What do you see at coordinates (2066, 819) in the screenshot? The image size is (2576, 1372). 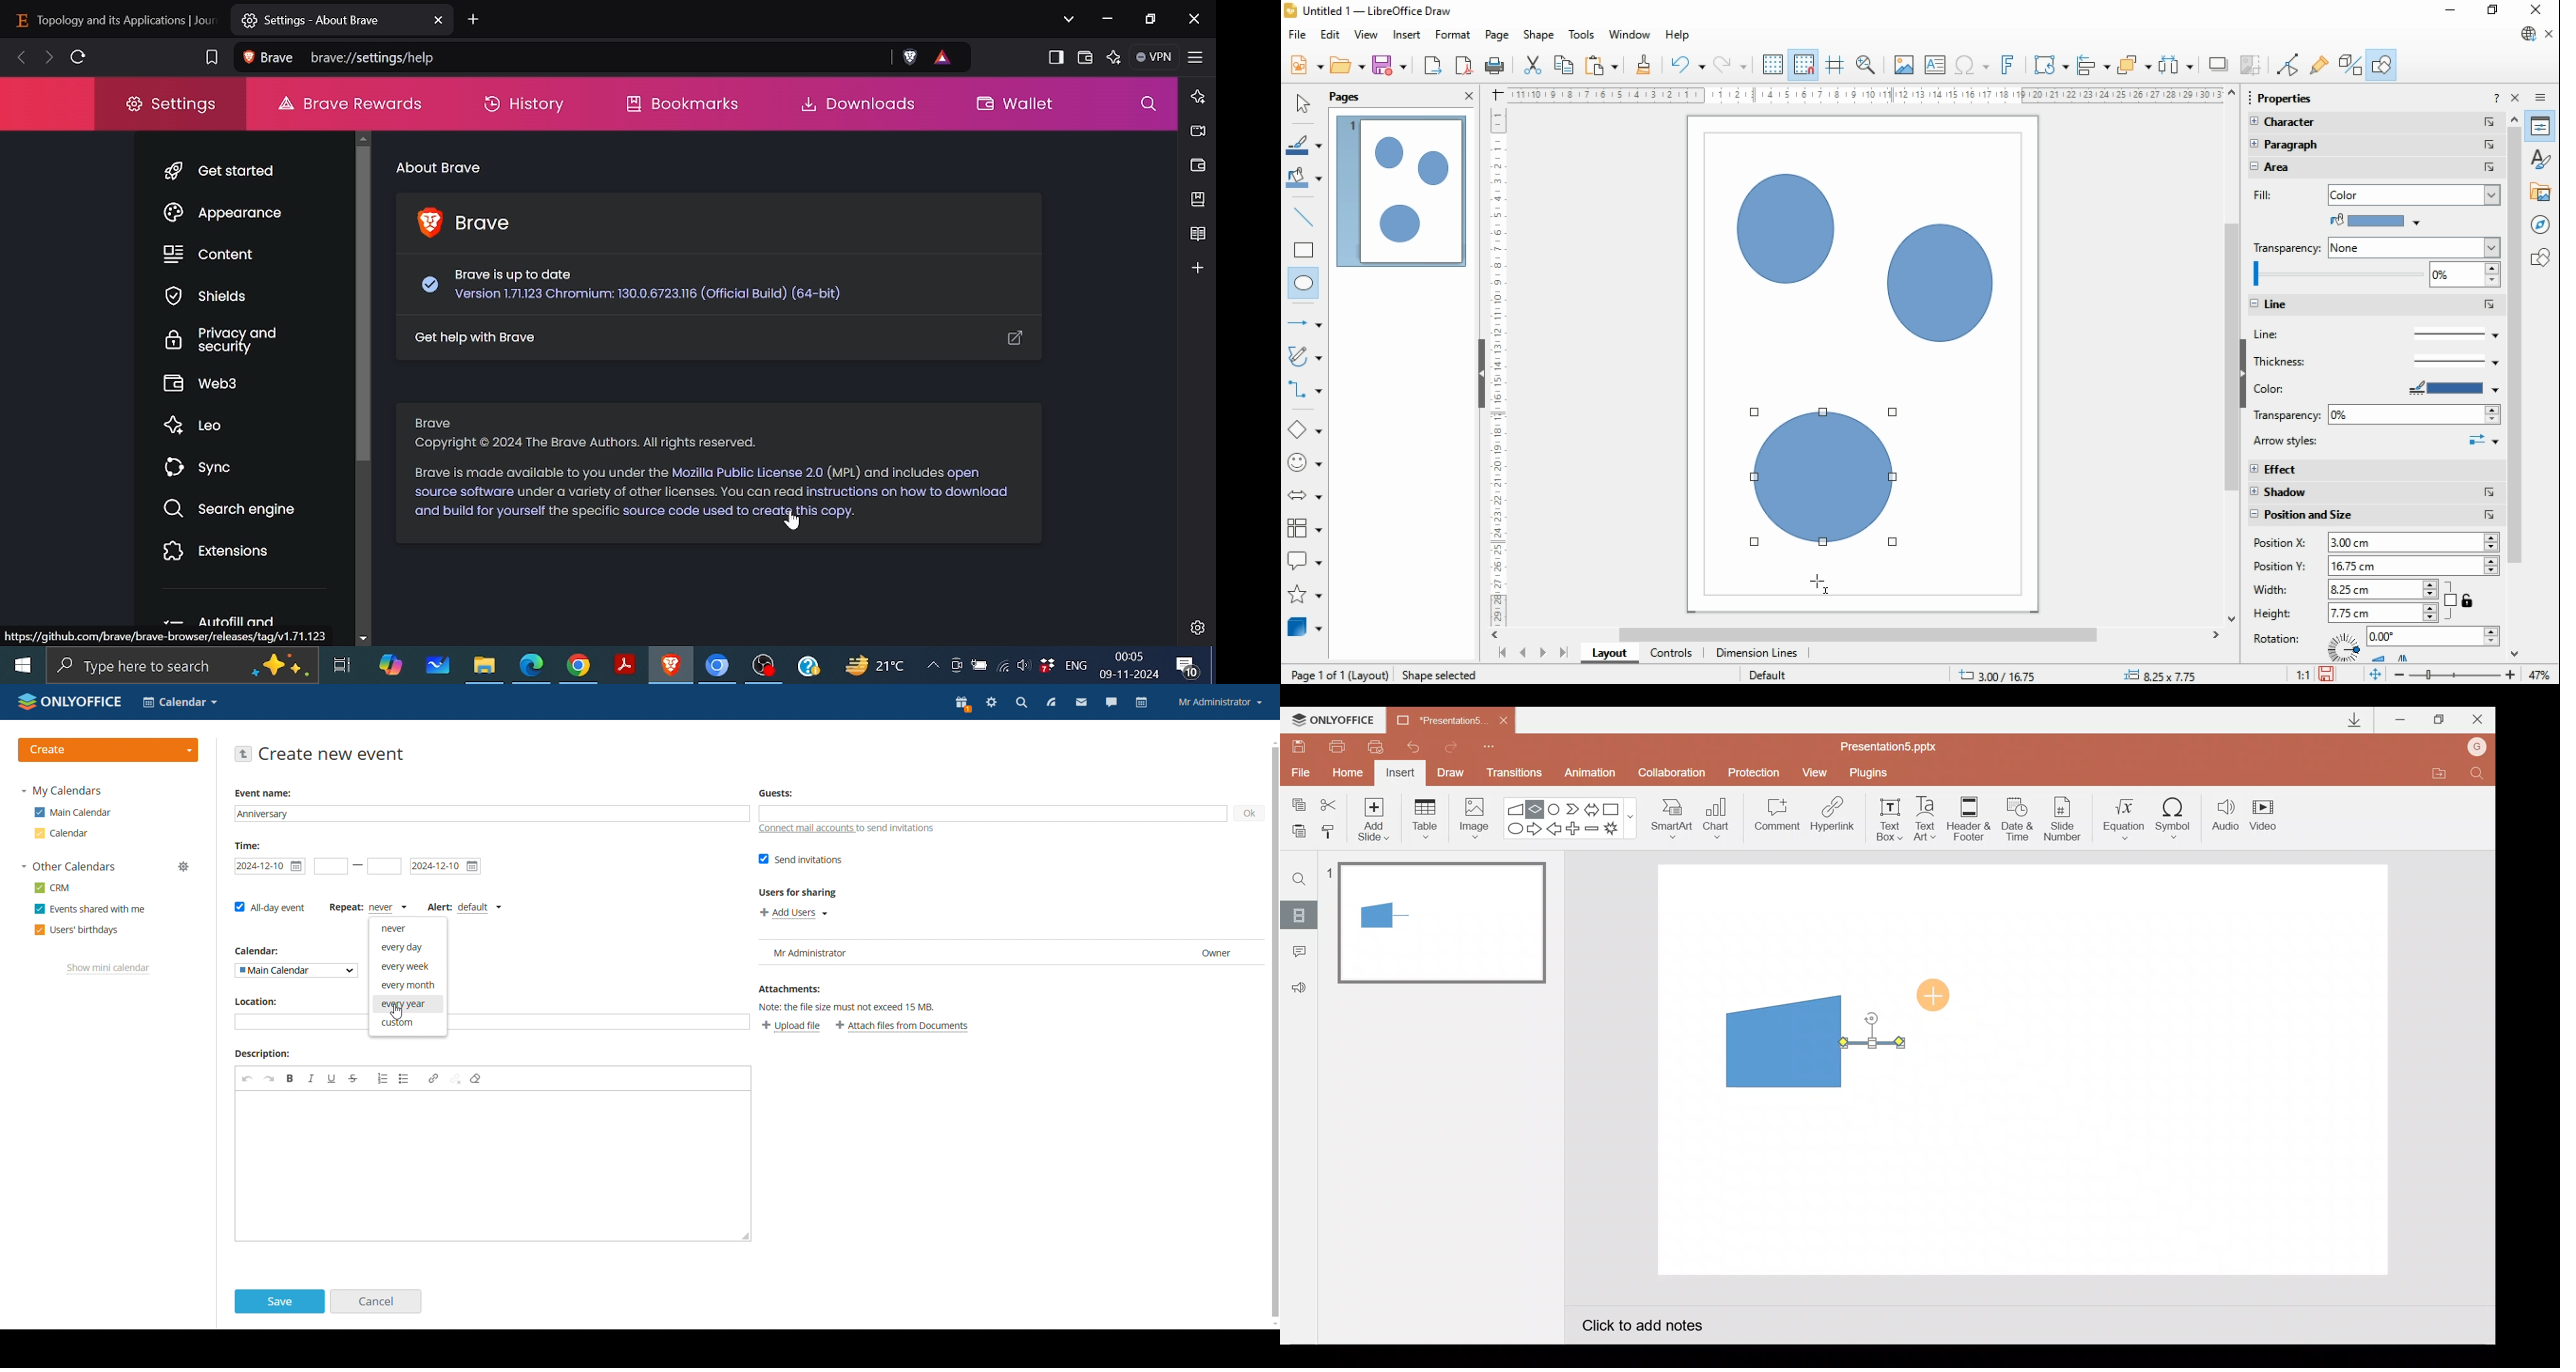 I see `Slide number` at bounding box center [2066, 819].